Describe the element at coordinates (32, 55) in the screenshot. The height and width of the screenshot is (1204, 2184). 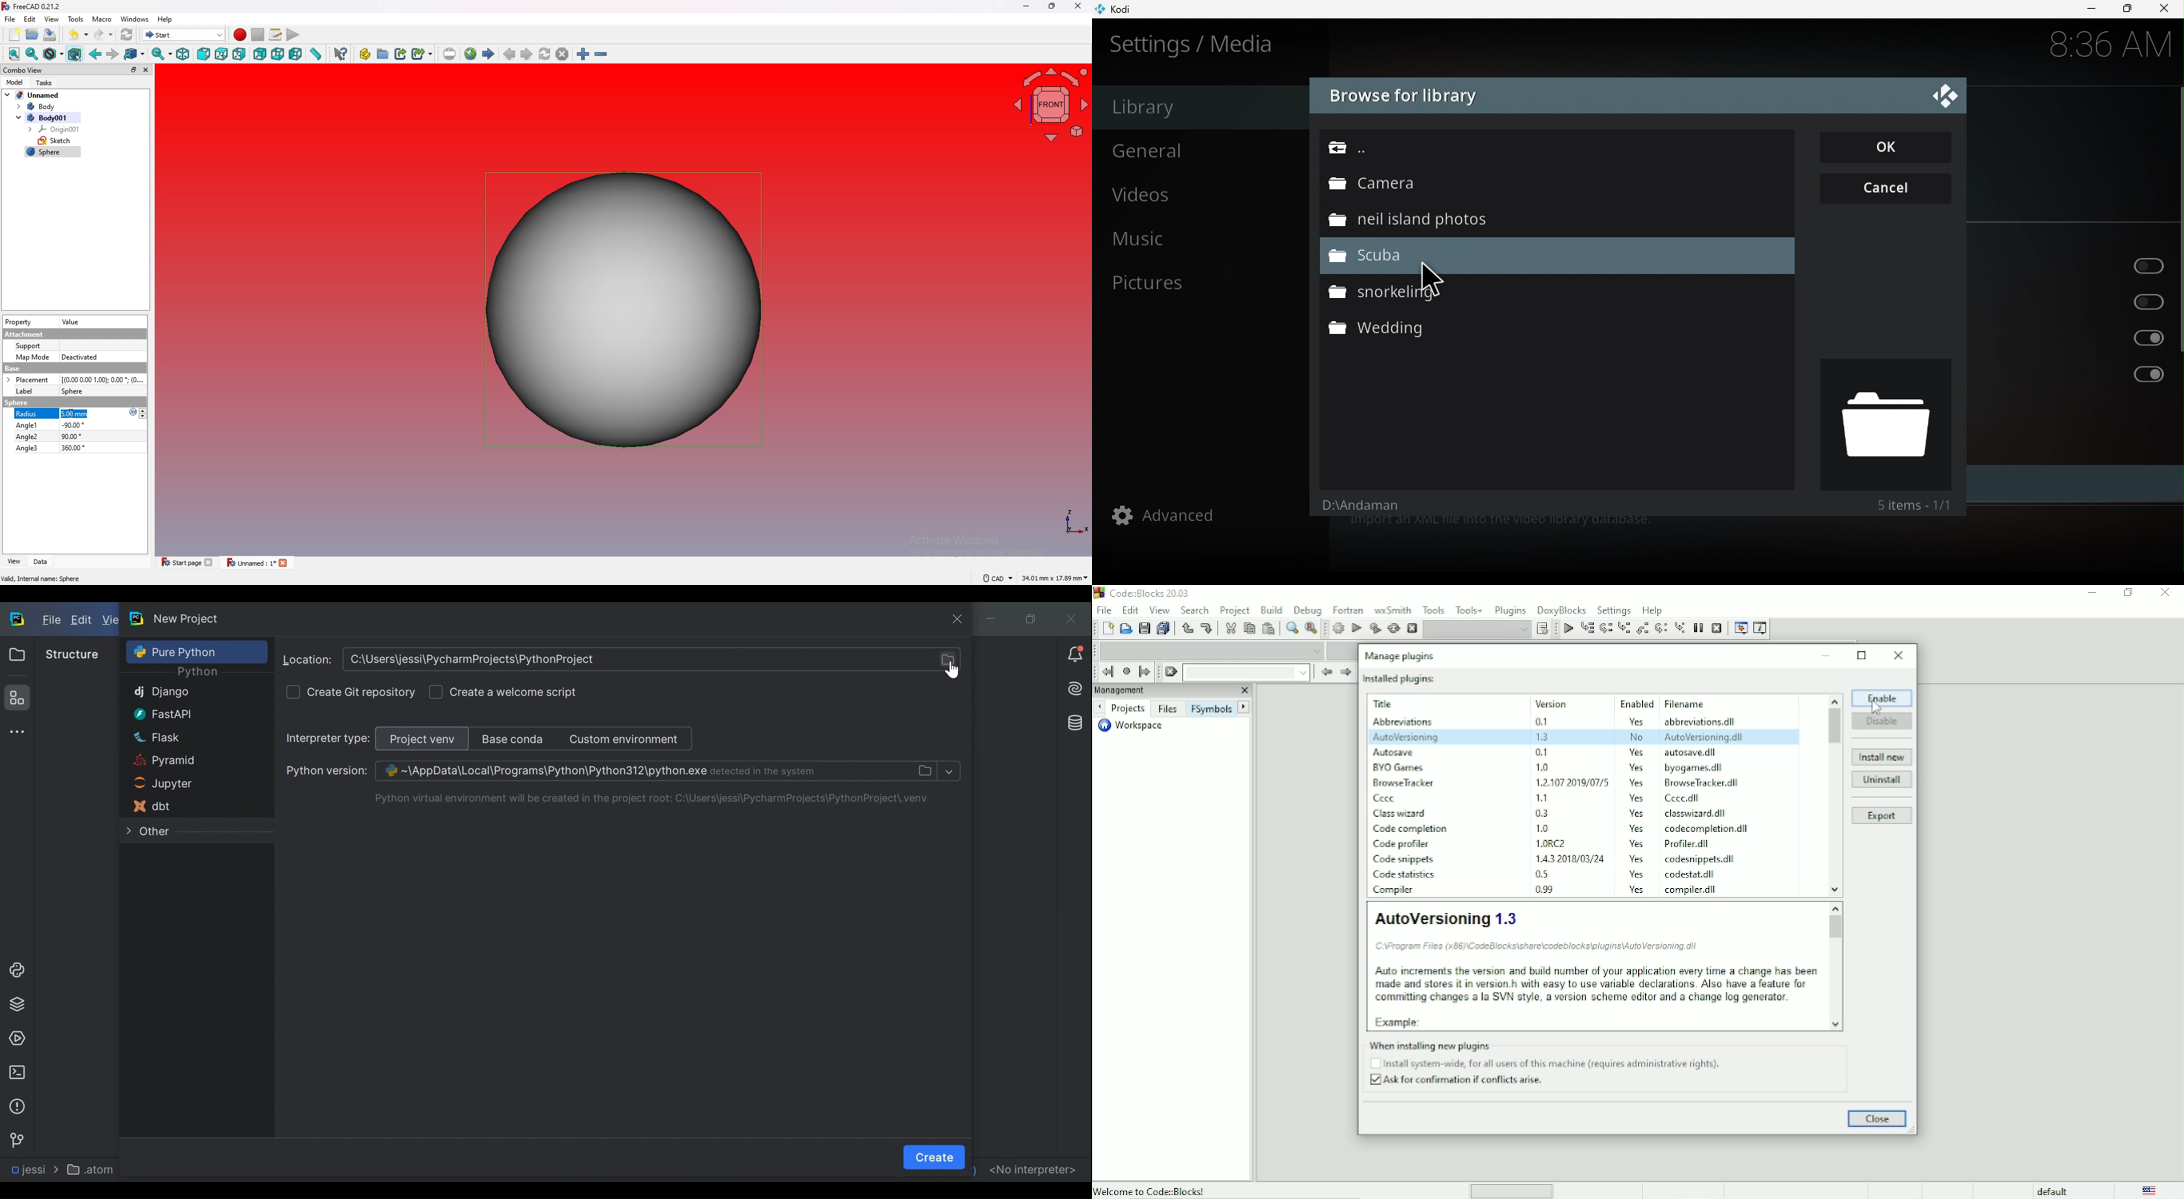
I see `fit selection` at that location.